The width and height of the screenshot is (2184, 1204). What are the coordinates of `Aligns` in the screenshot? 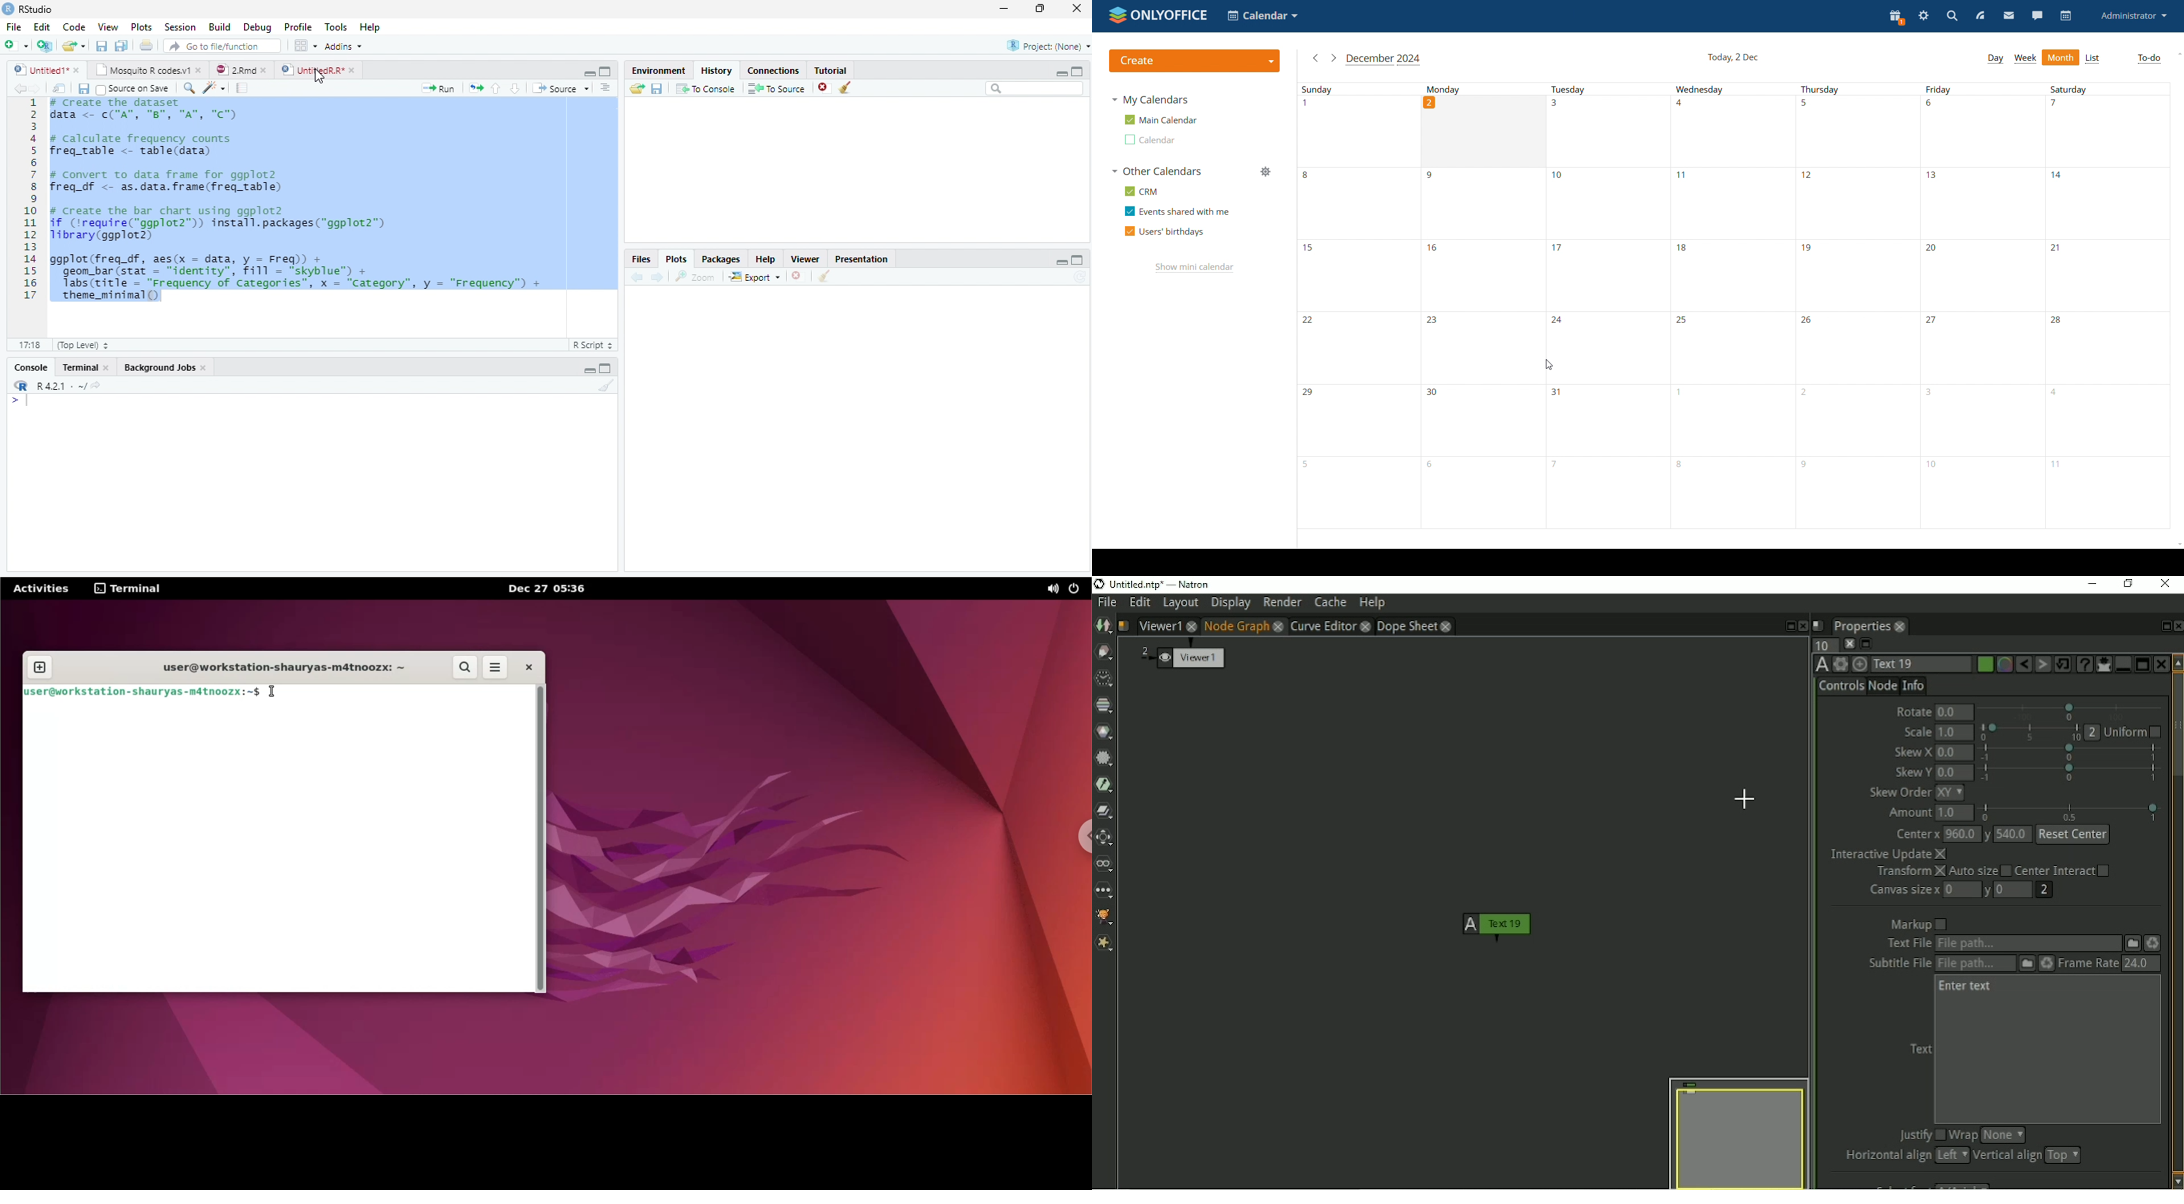 It's located at (606, 88).